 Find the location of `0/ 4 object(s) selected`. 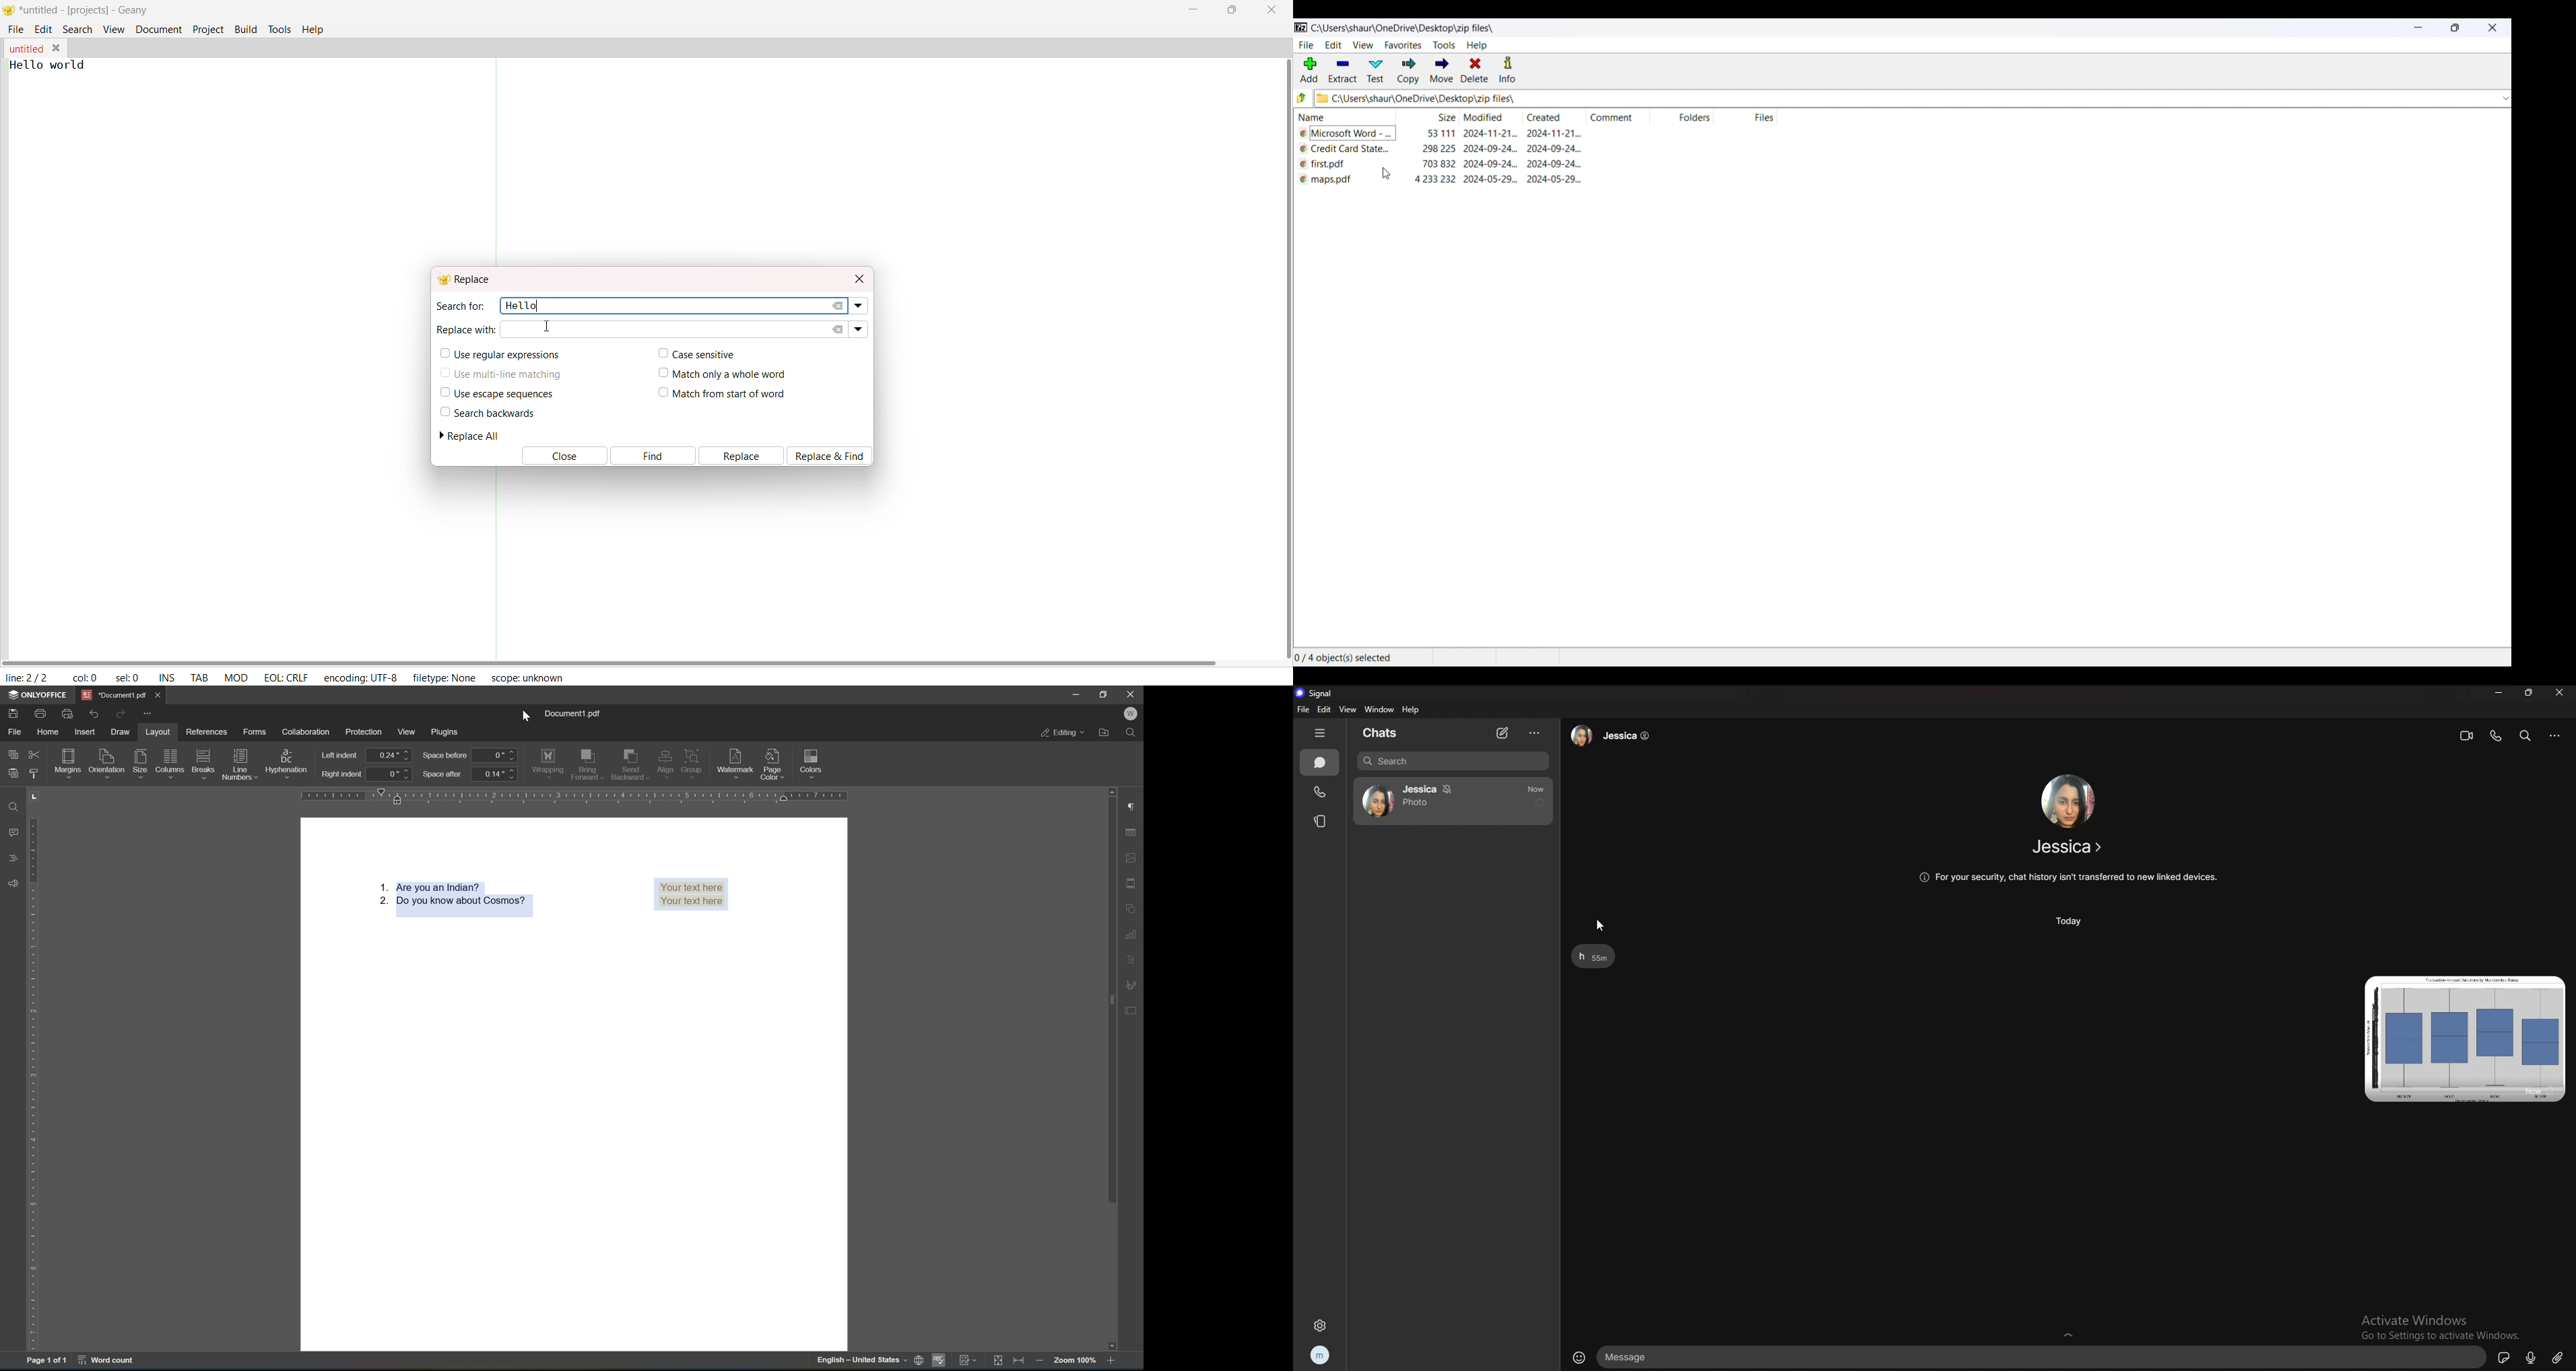

0/ 4 object(s) selected is located at coordinates (1347, 656).